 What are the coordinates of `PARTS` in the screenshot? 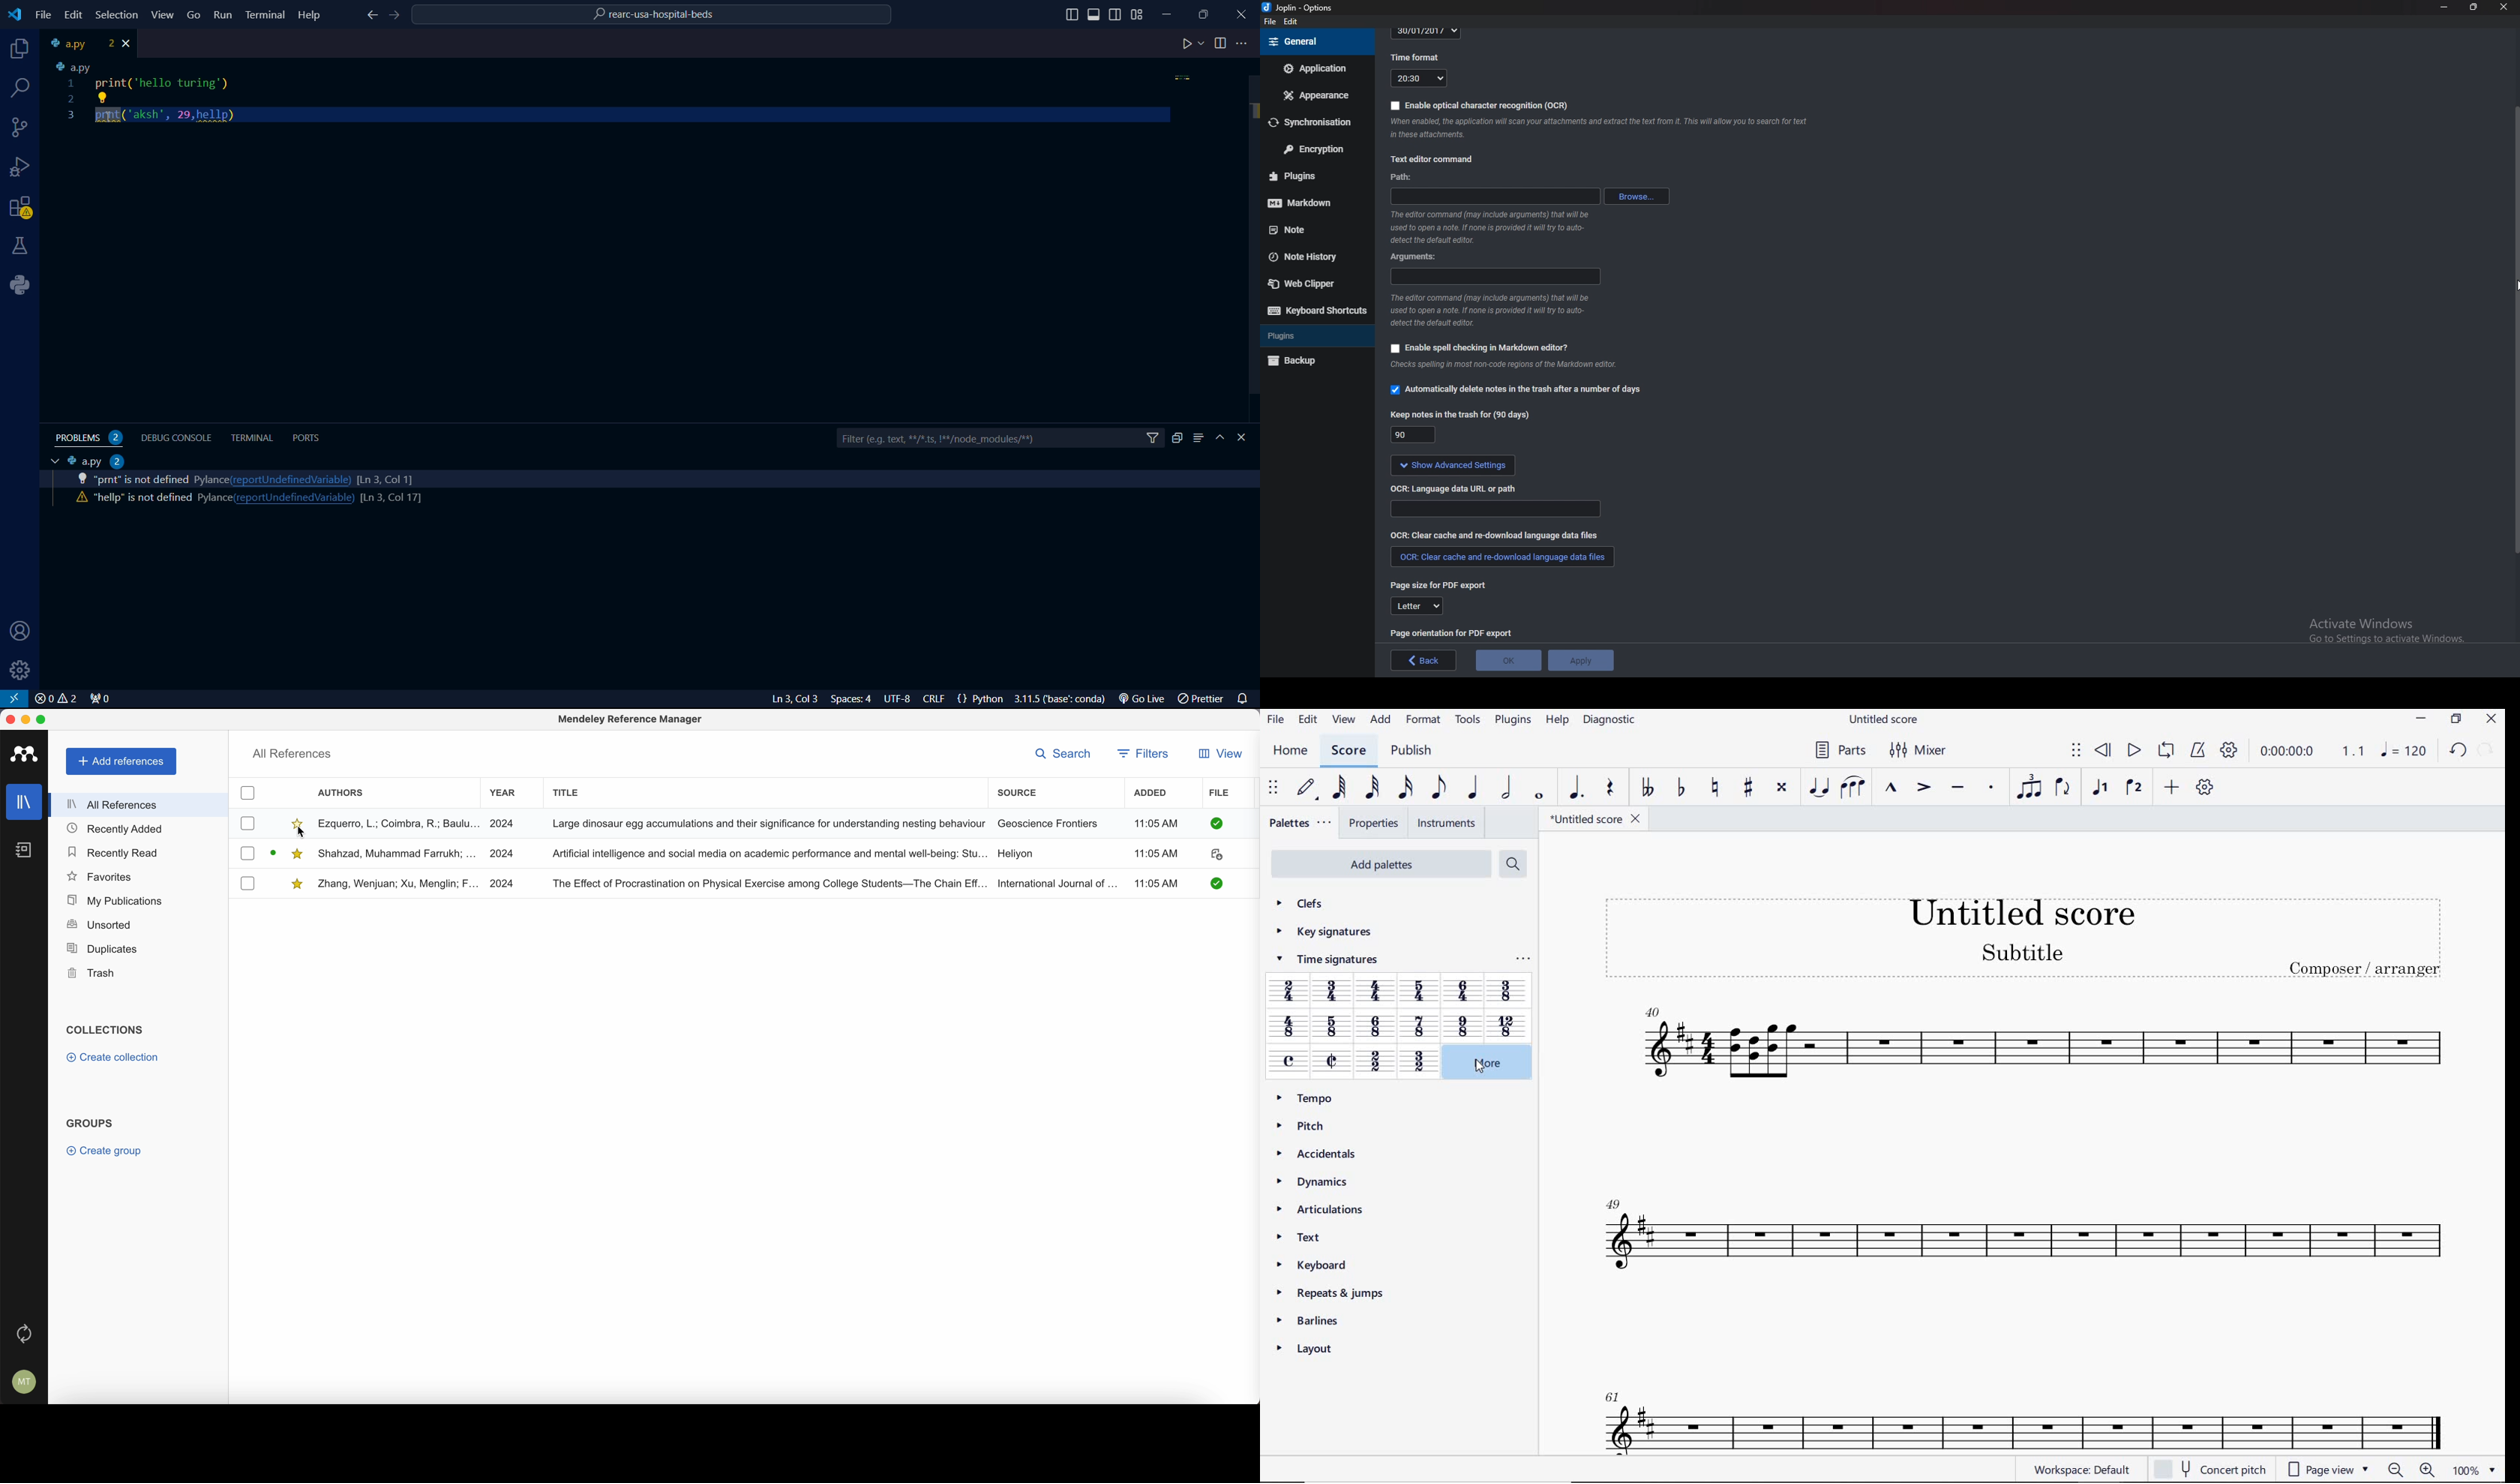 It's located at (1840, 750).